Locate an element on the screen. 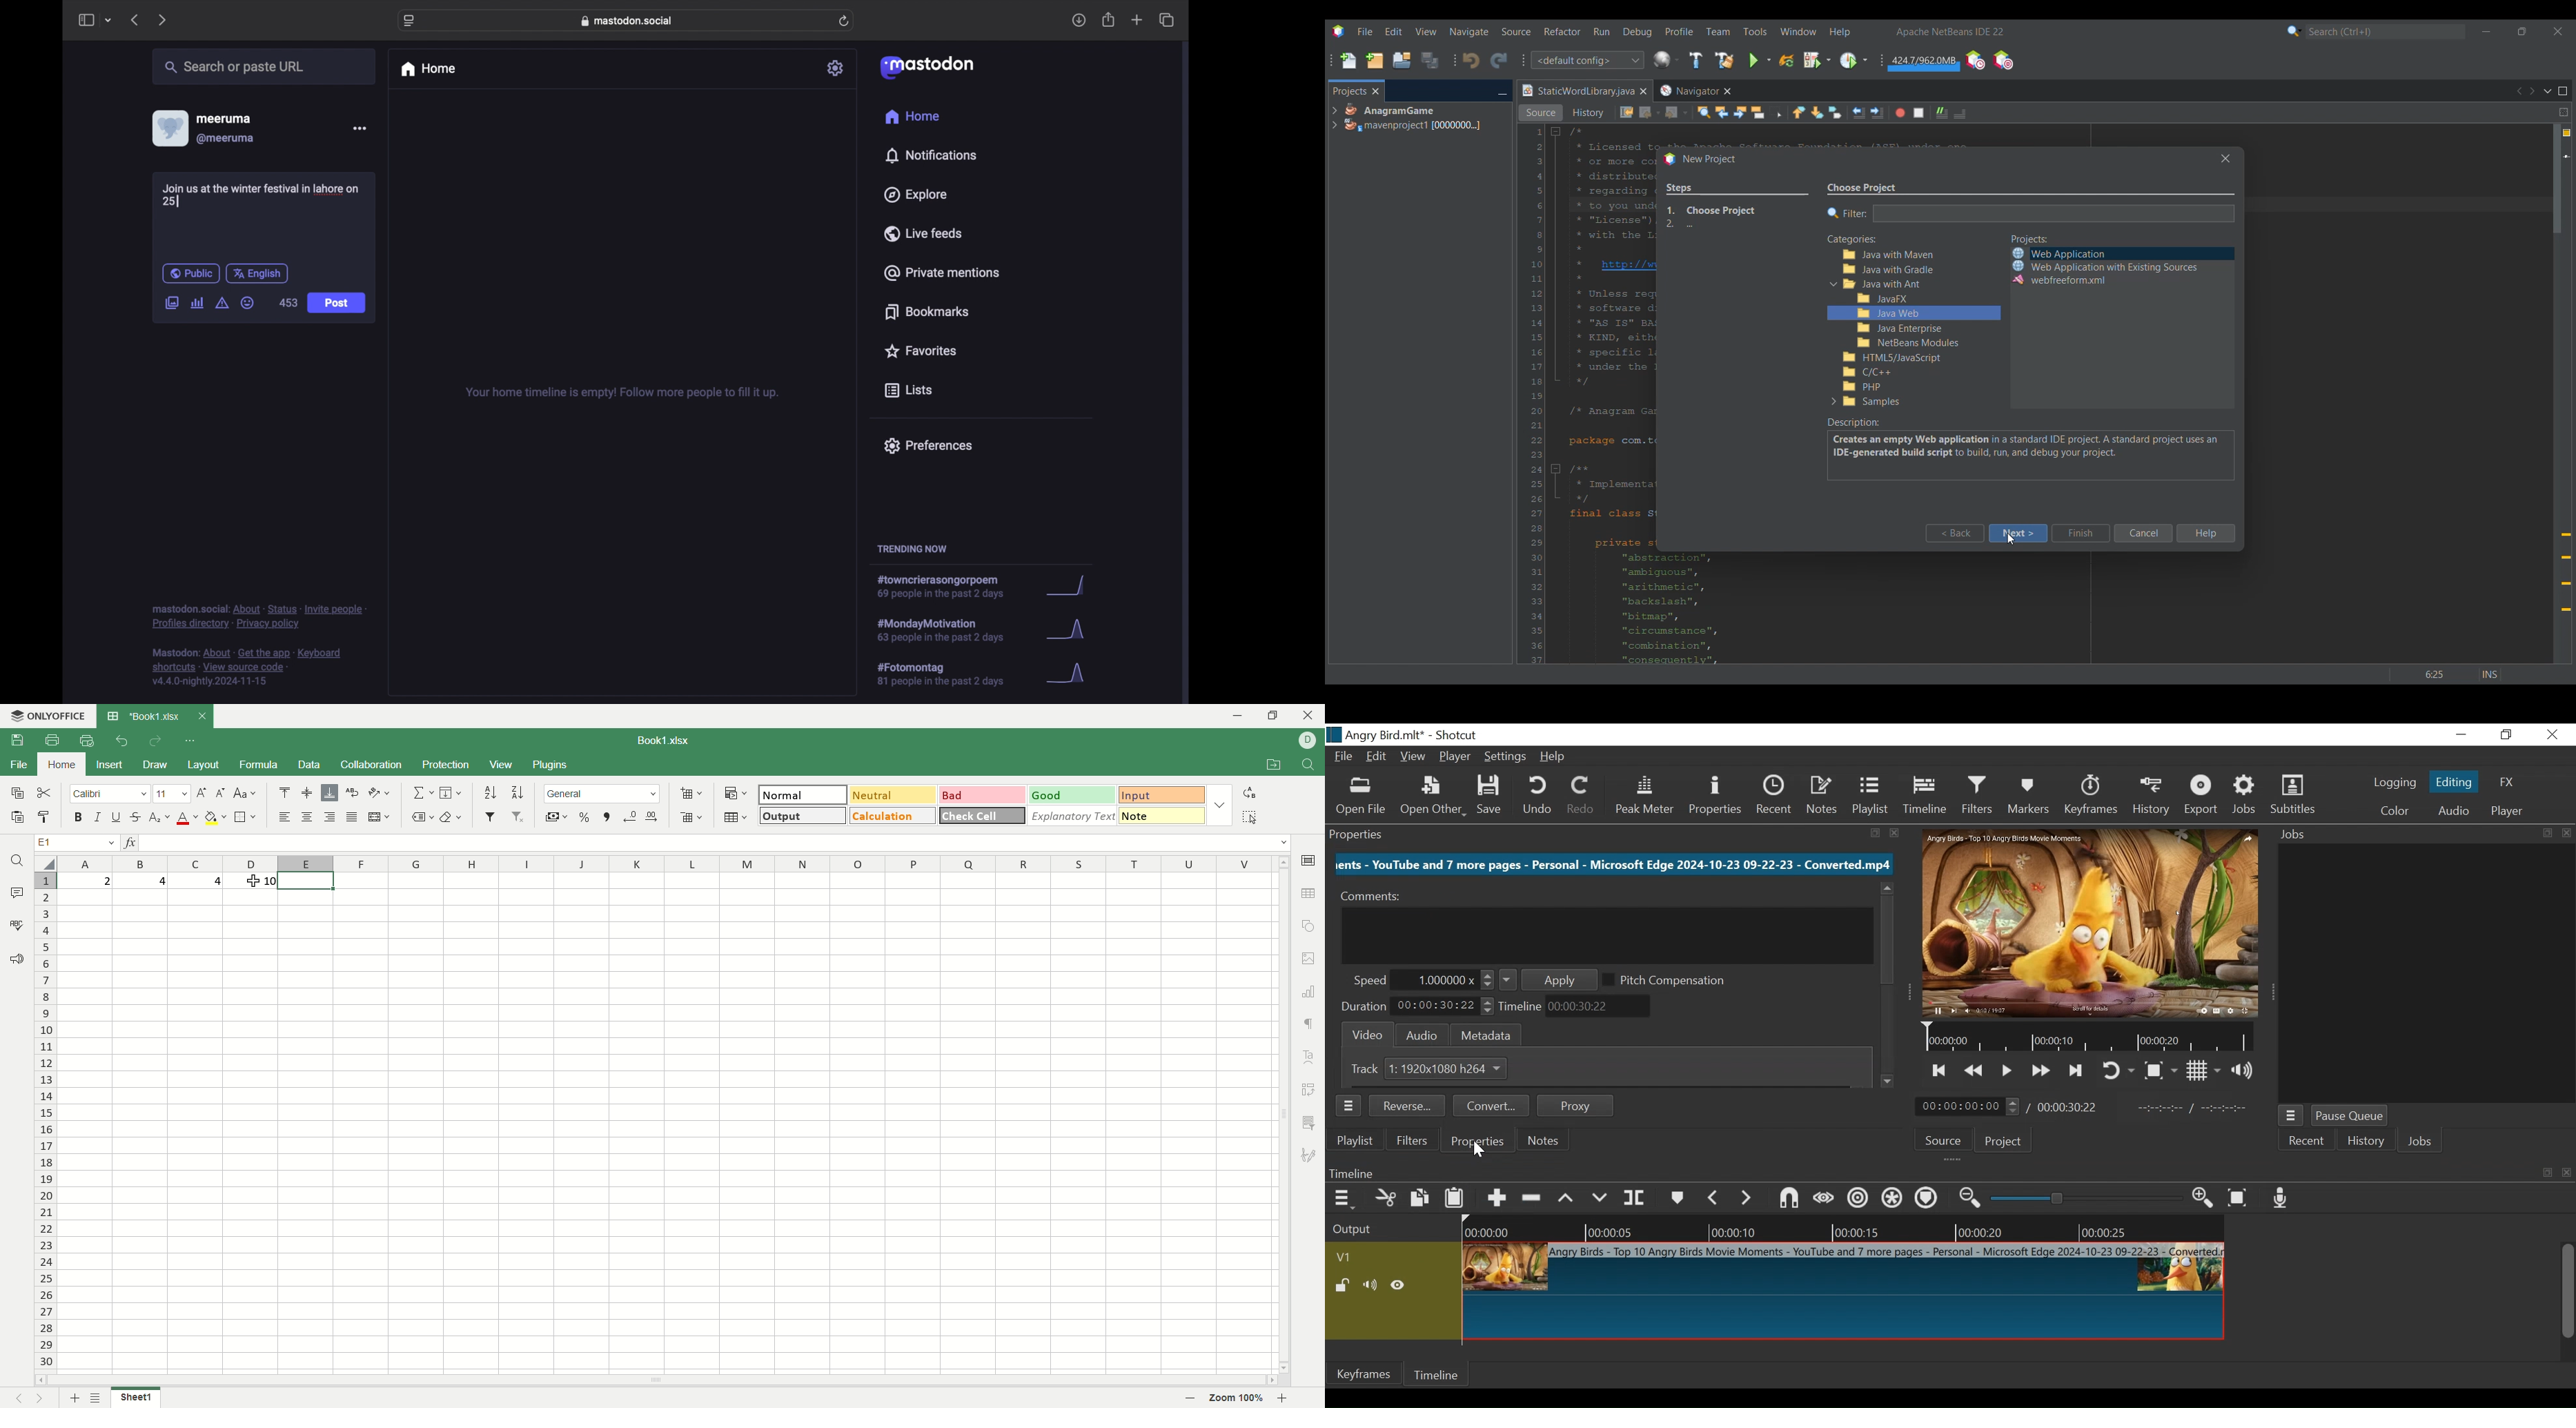  Video is located at coordinates (1370, 1033).